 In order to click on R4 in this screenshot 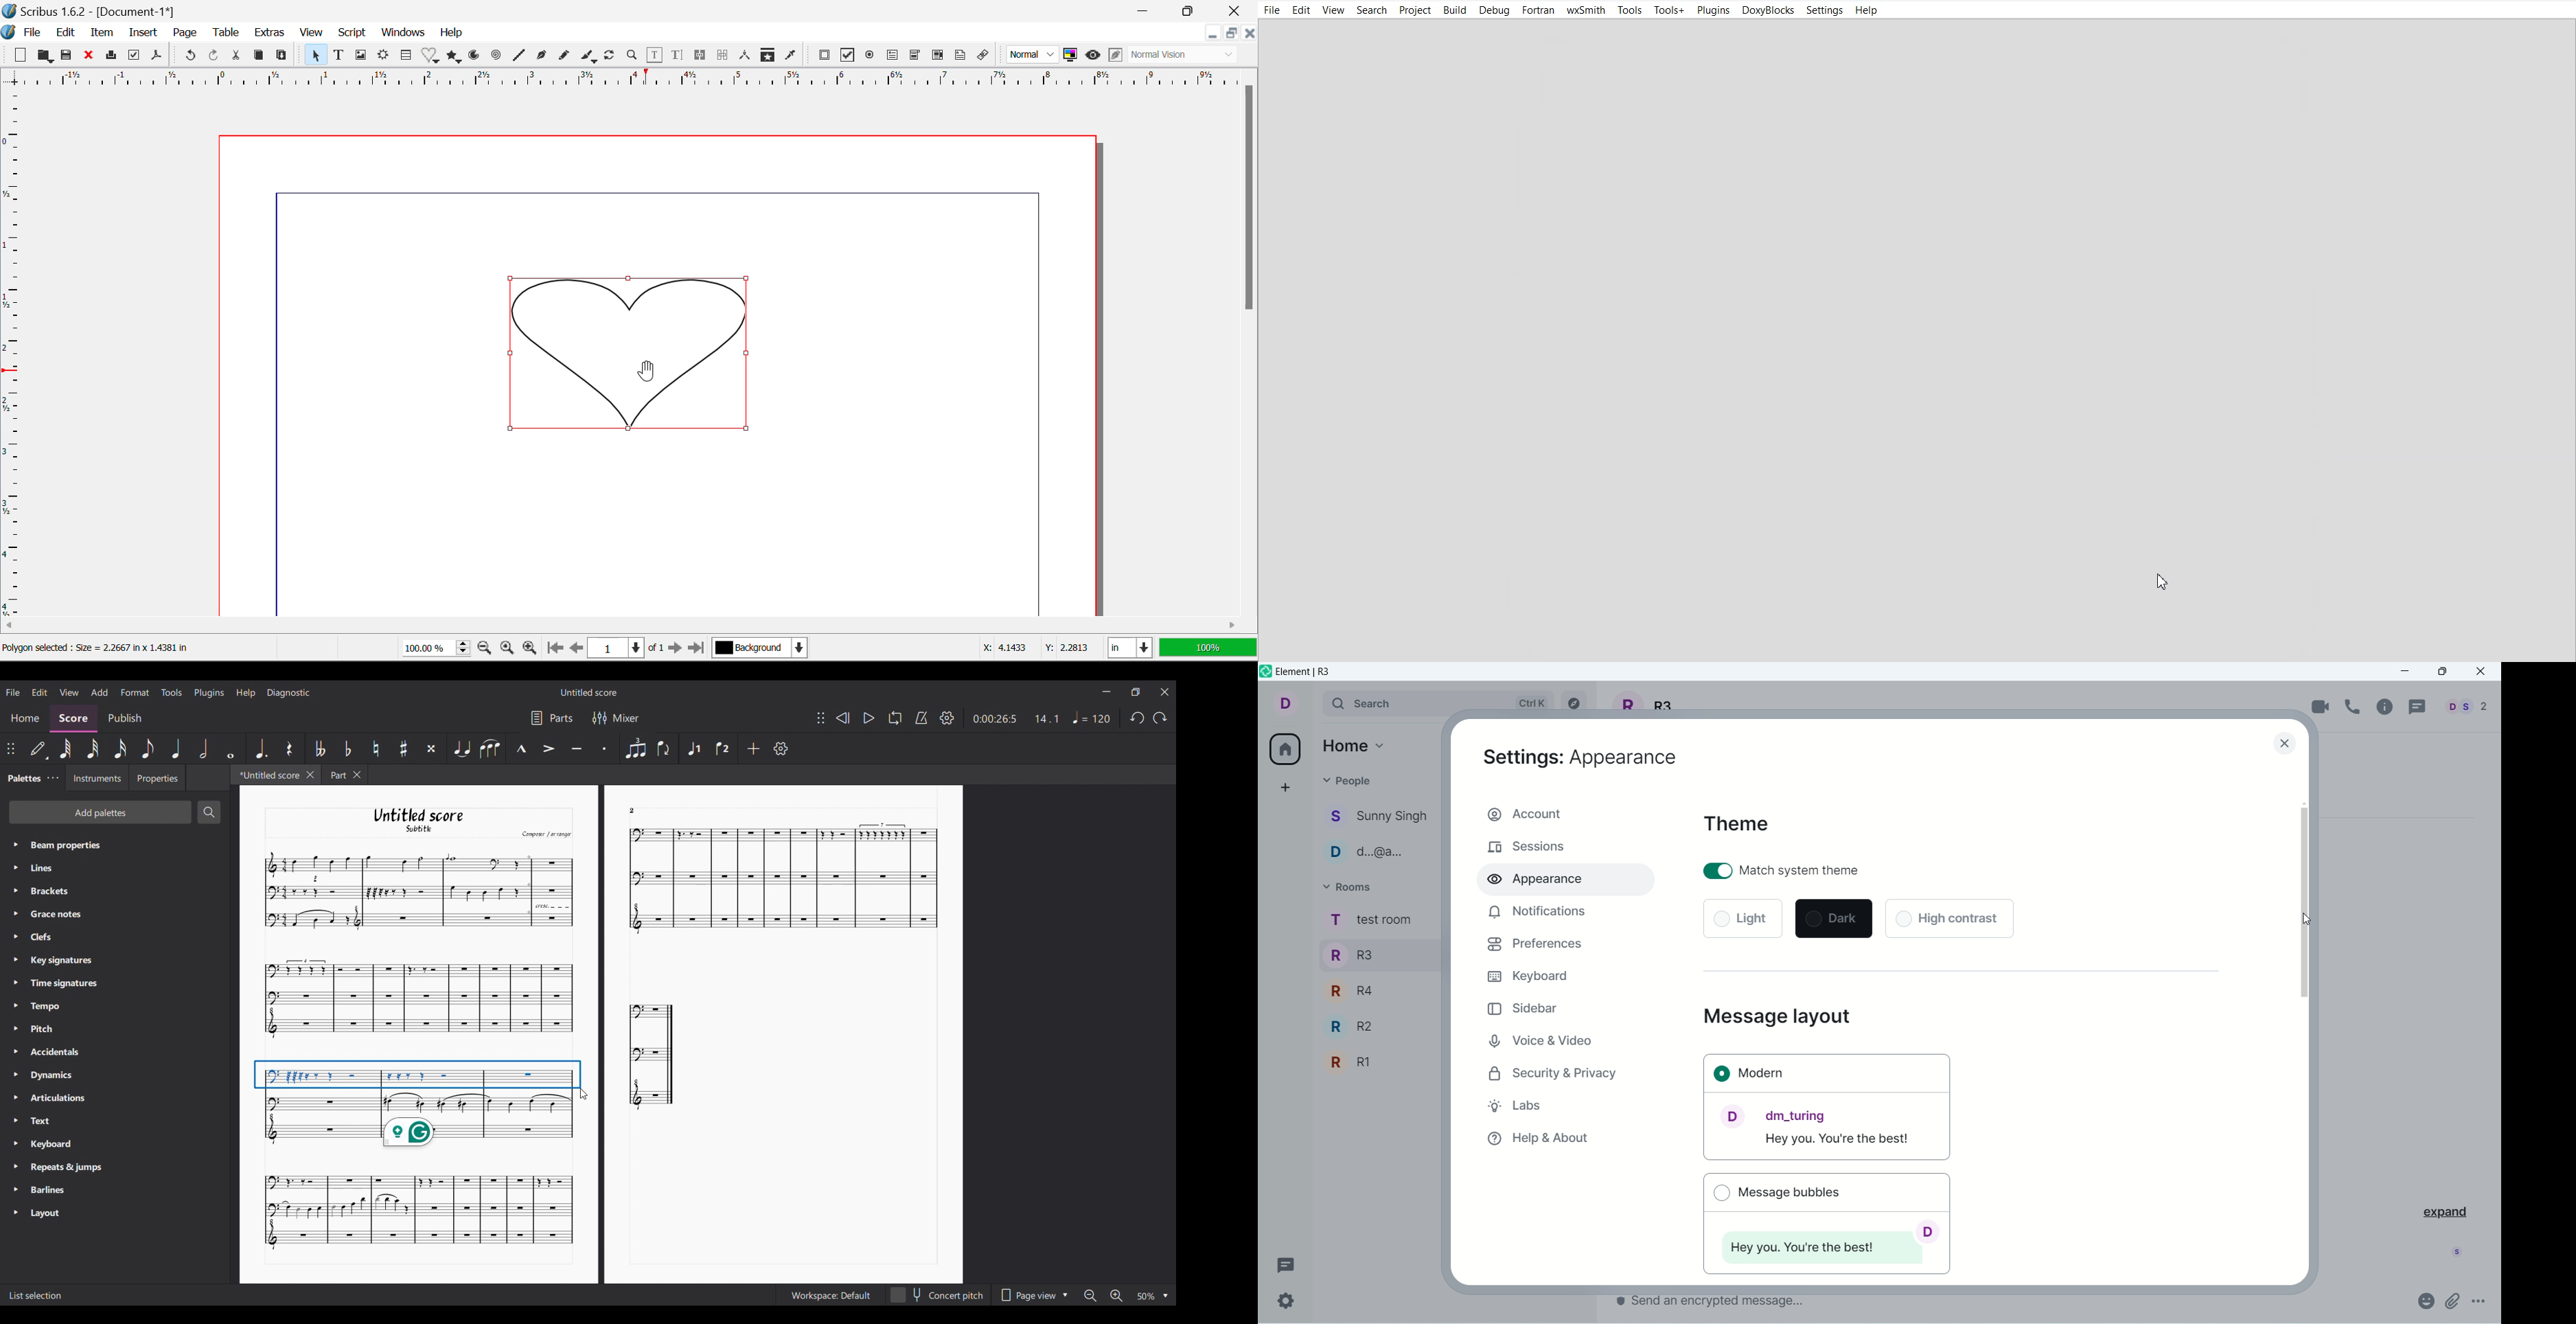, I will do `click(1376, 989)`.